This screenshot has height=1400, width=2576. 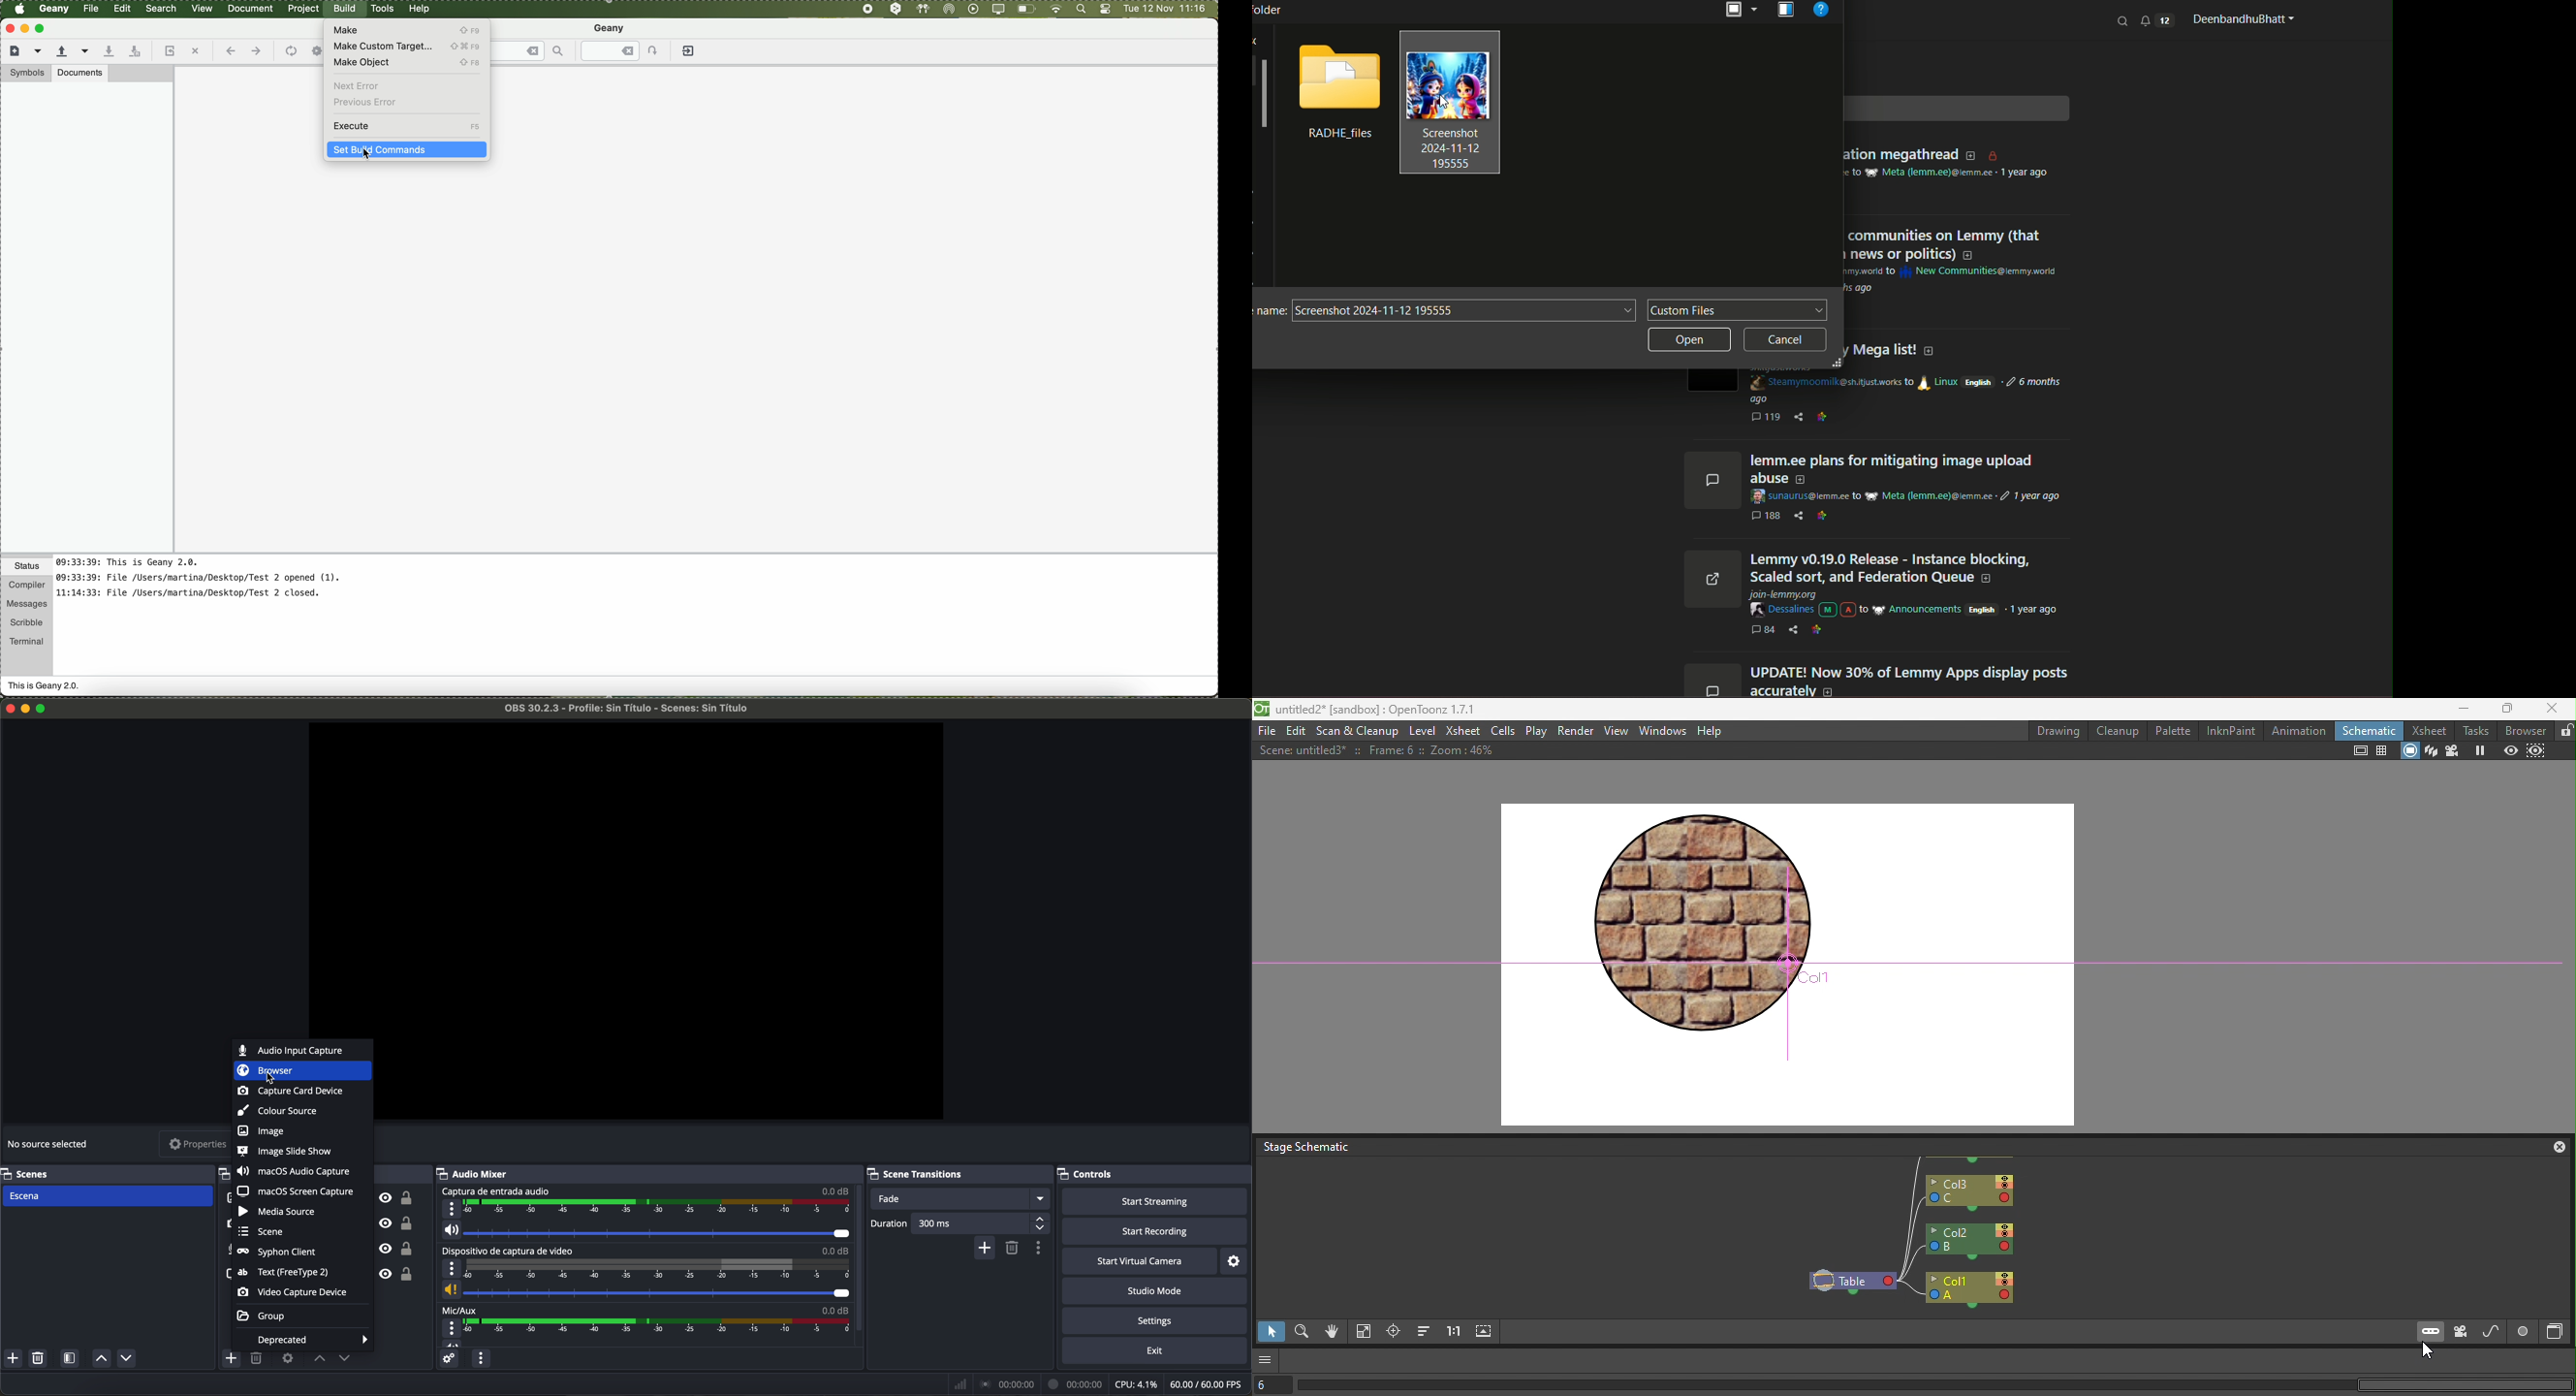 What do you see at coordinates (697, 361) in the screenshot?
I see `workspace` at bounding box center [697, 361].